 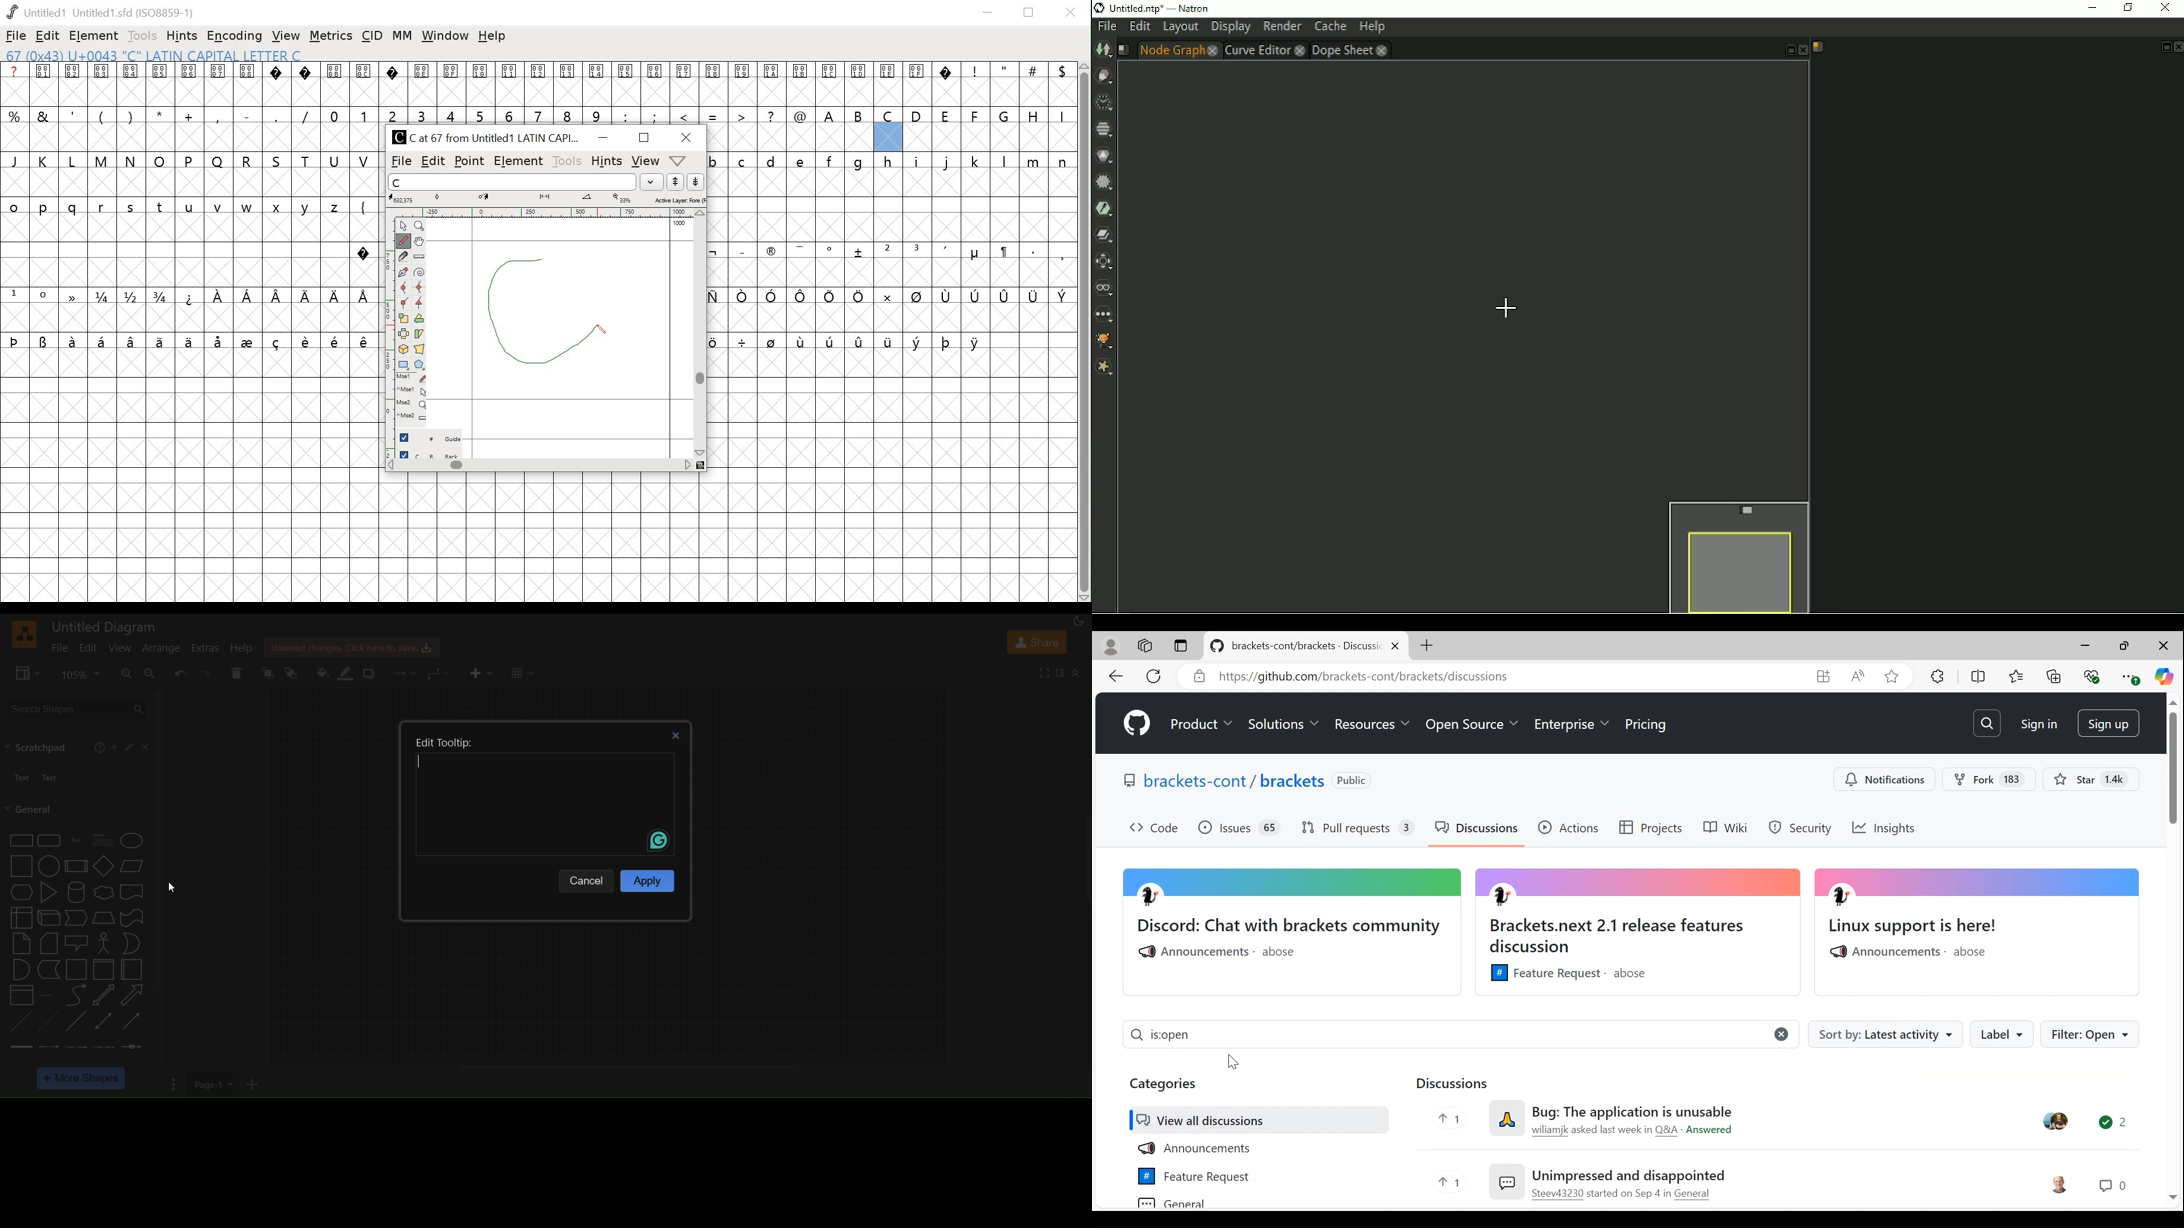 I want to click on Announcements . abose, so click(x=1217, y=952).